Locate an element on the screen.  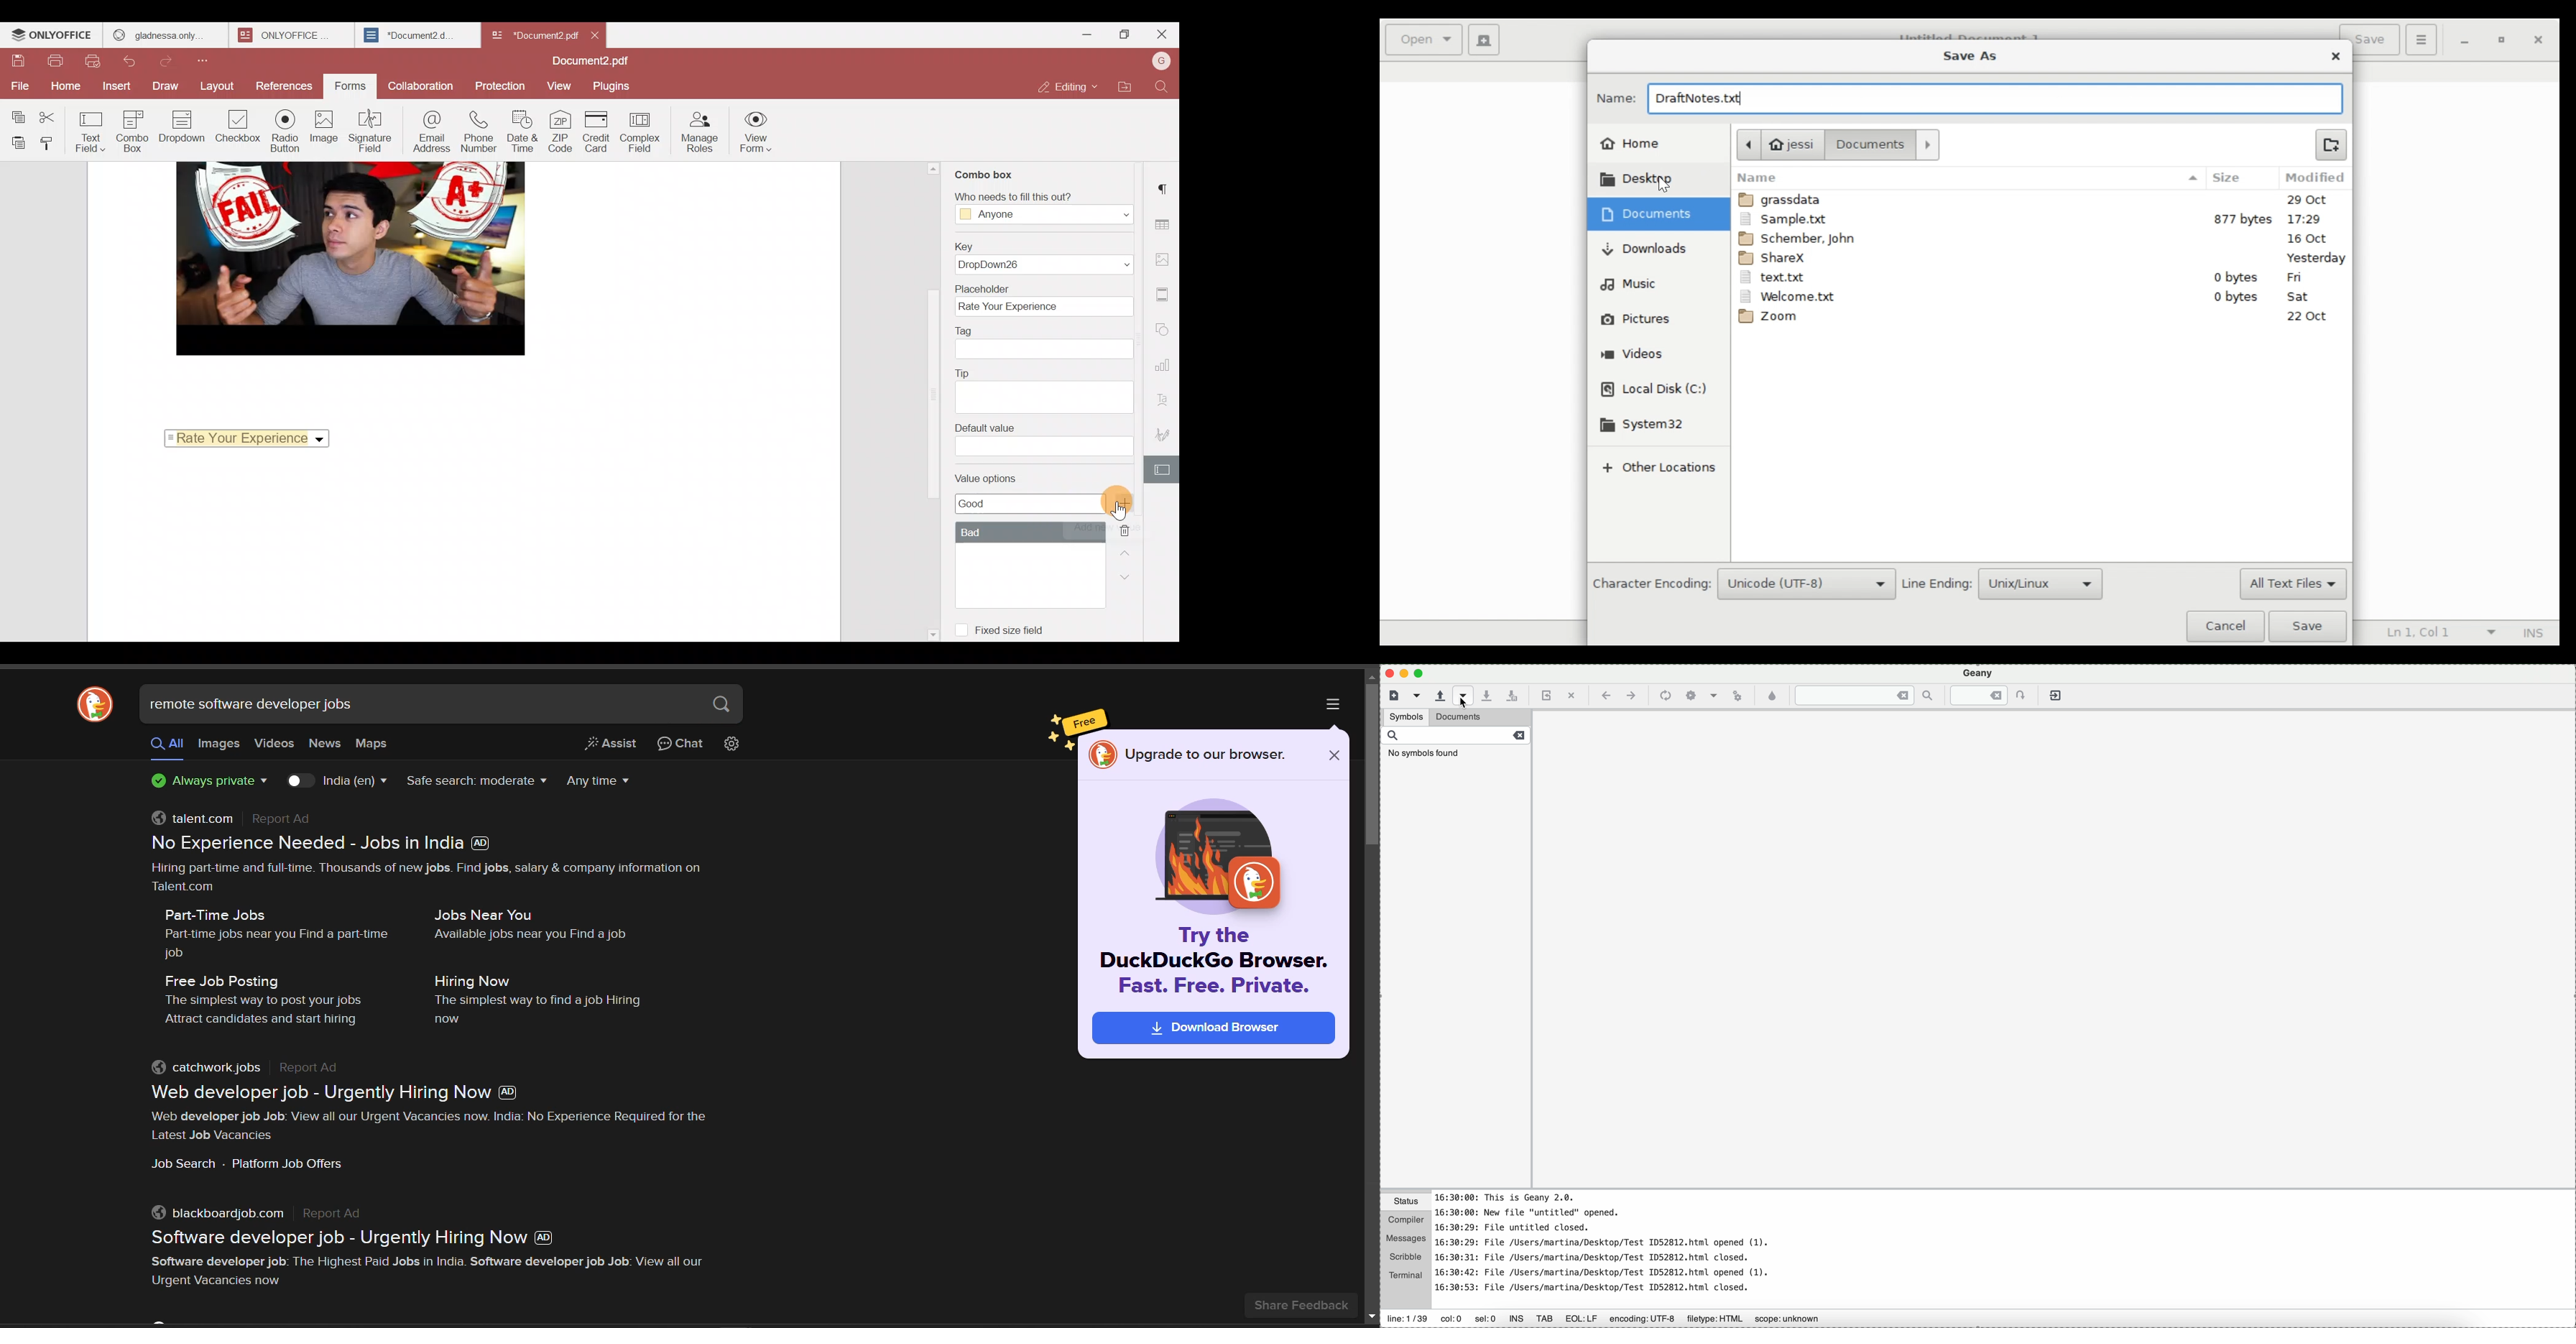
The simplest way to post your jobs Attract candidates and start hiring is located at coordinates (263, 1012).